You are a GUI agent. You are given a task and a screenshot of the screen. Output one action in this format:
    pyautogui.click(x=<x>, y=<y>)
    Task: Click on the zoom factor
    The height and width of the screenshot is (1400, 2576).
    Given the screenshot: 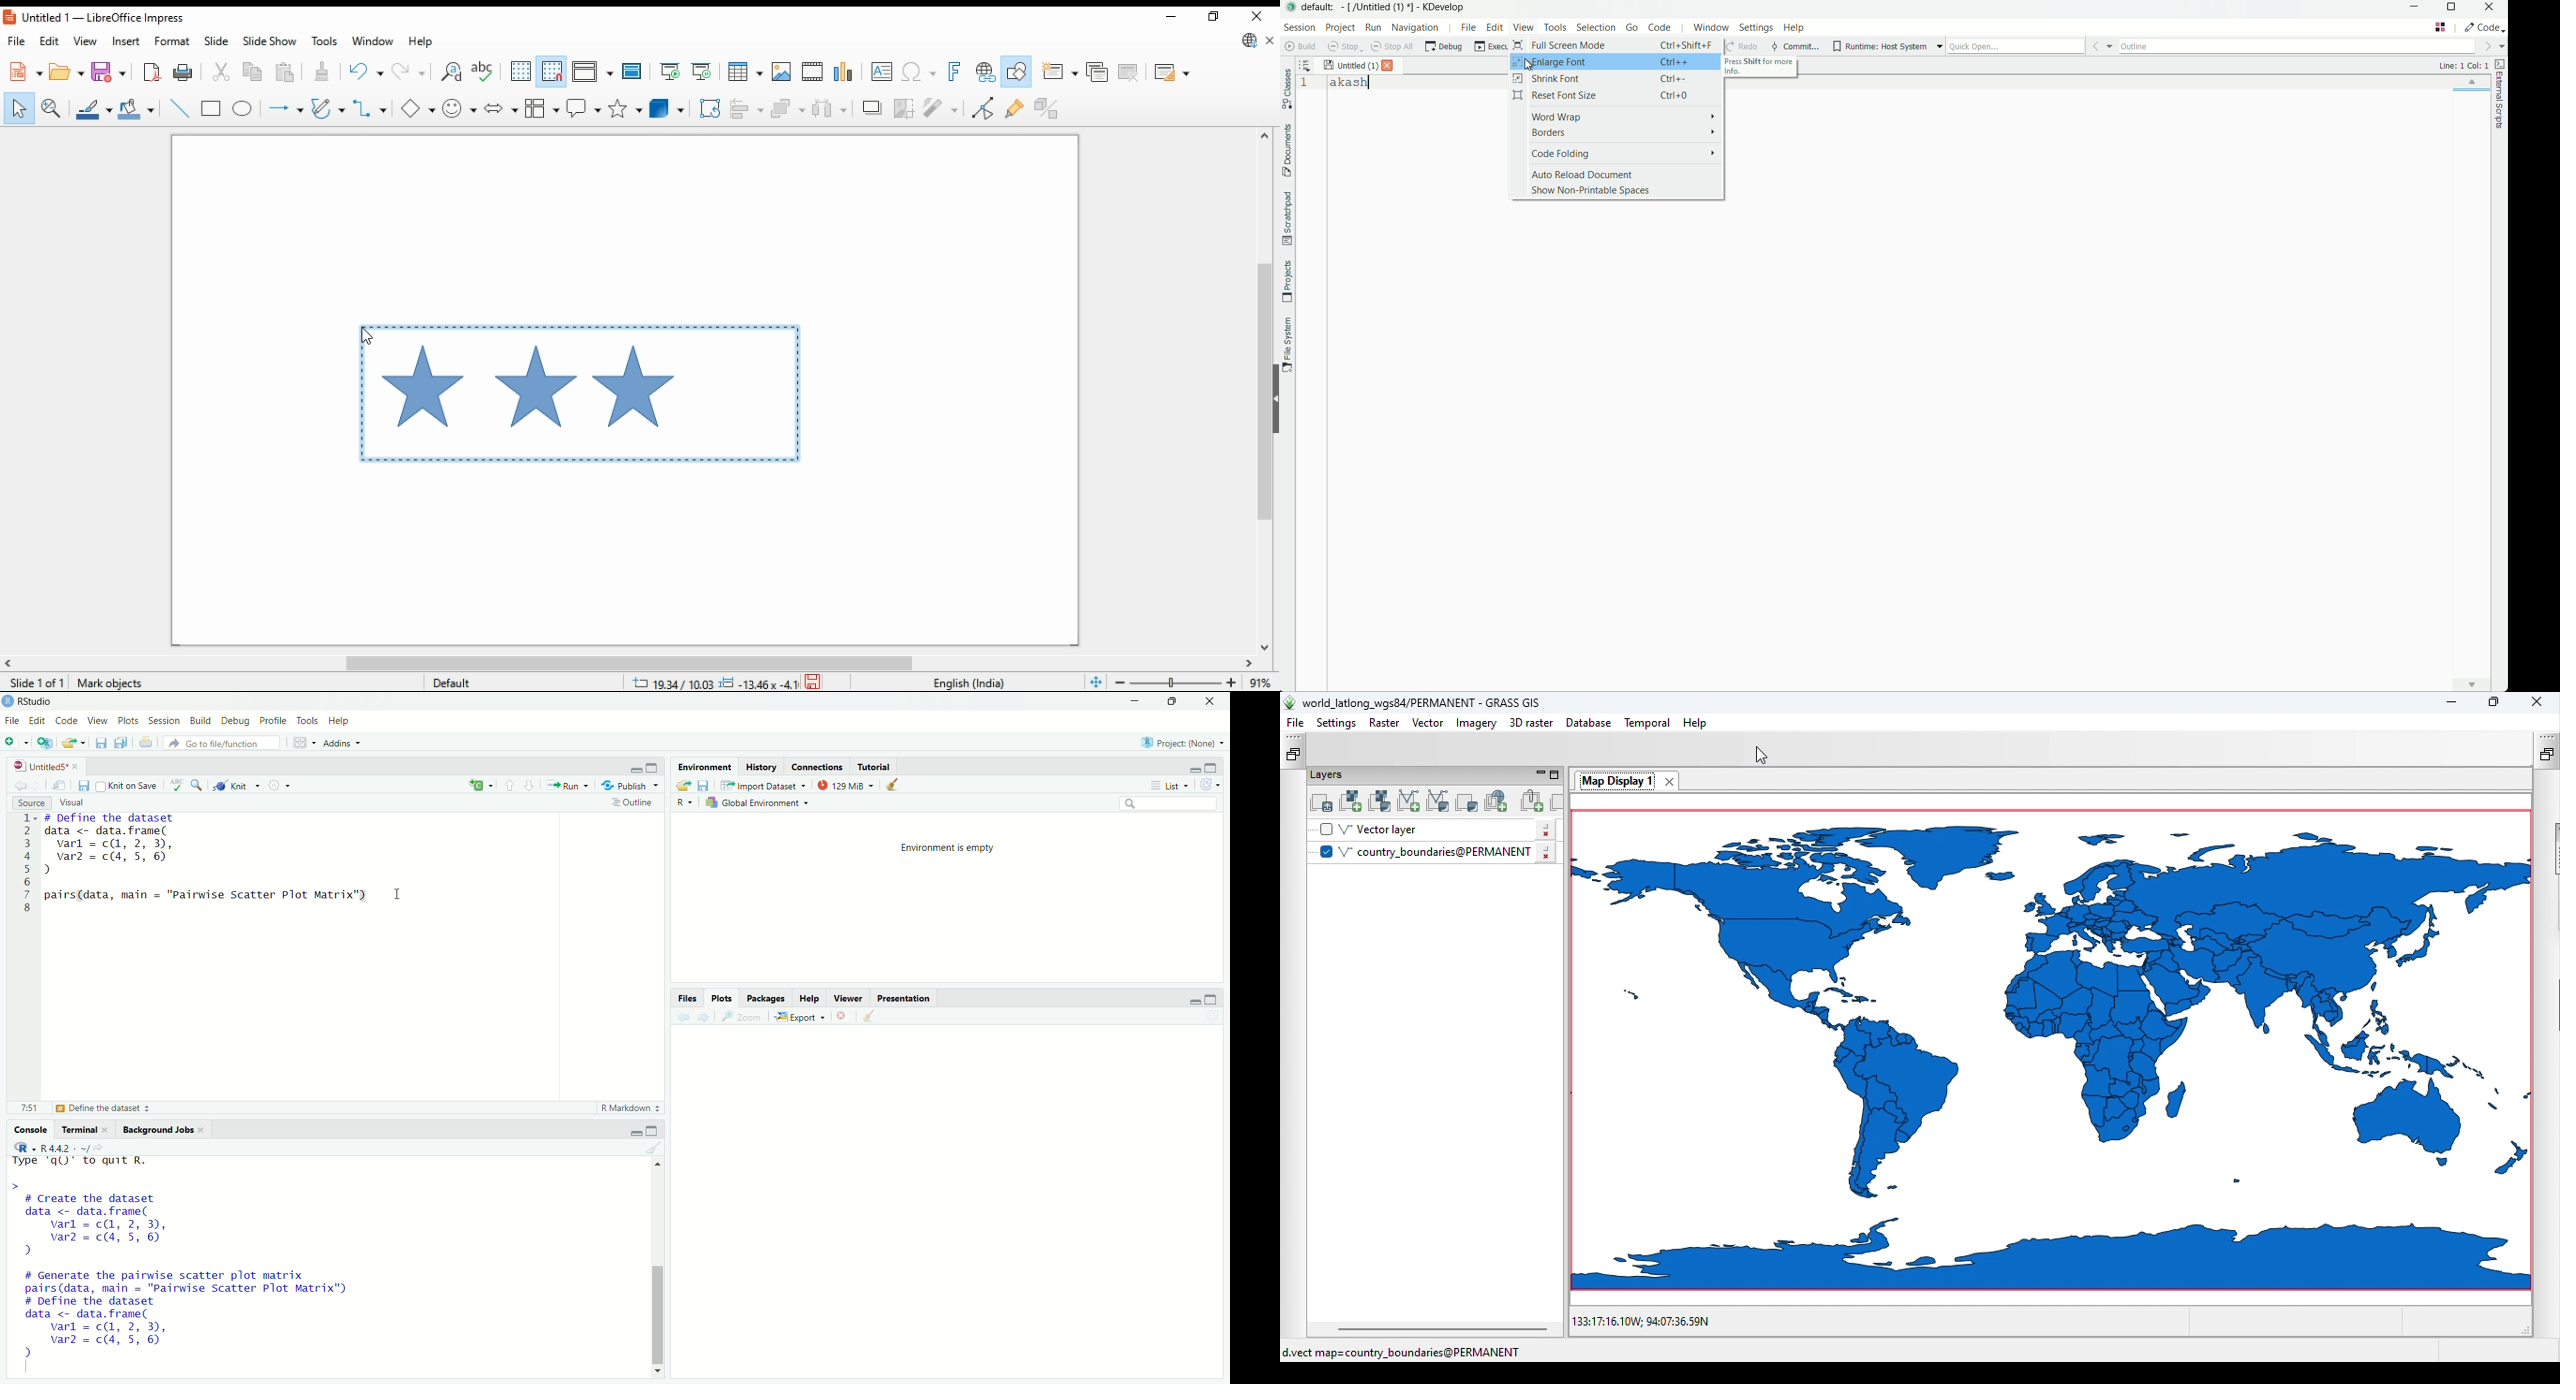 What is the action you would take?
    pyautogui.click(x=1261, y=682)
    